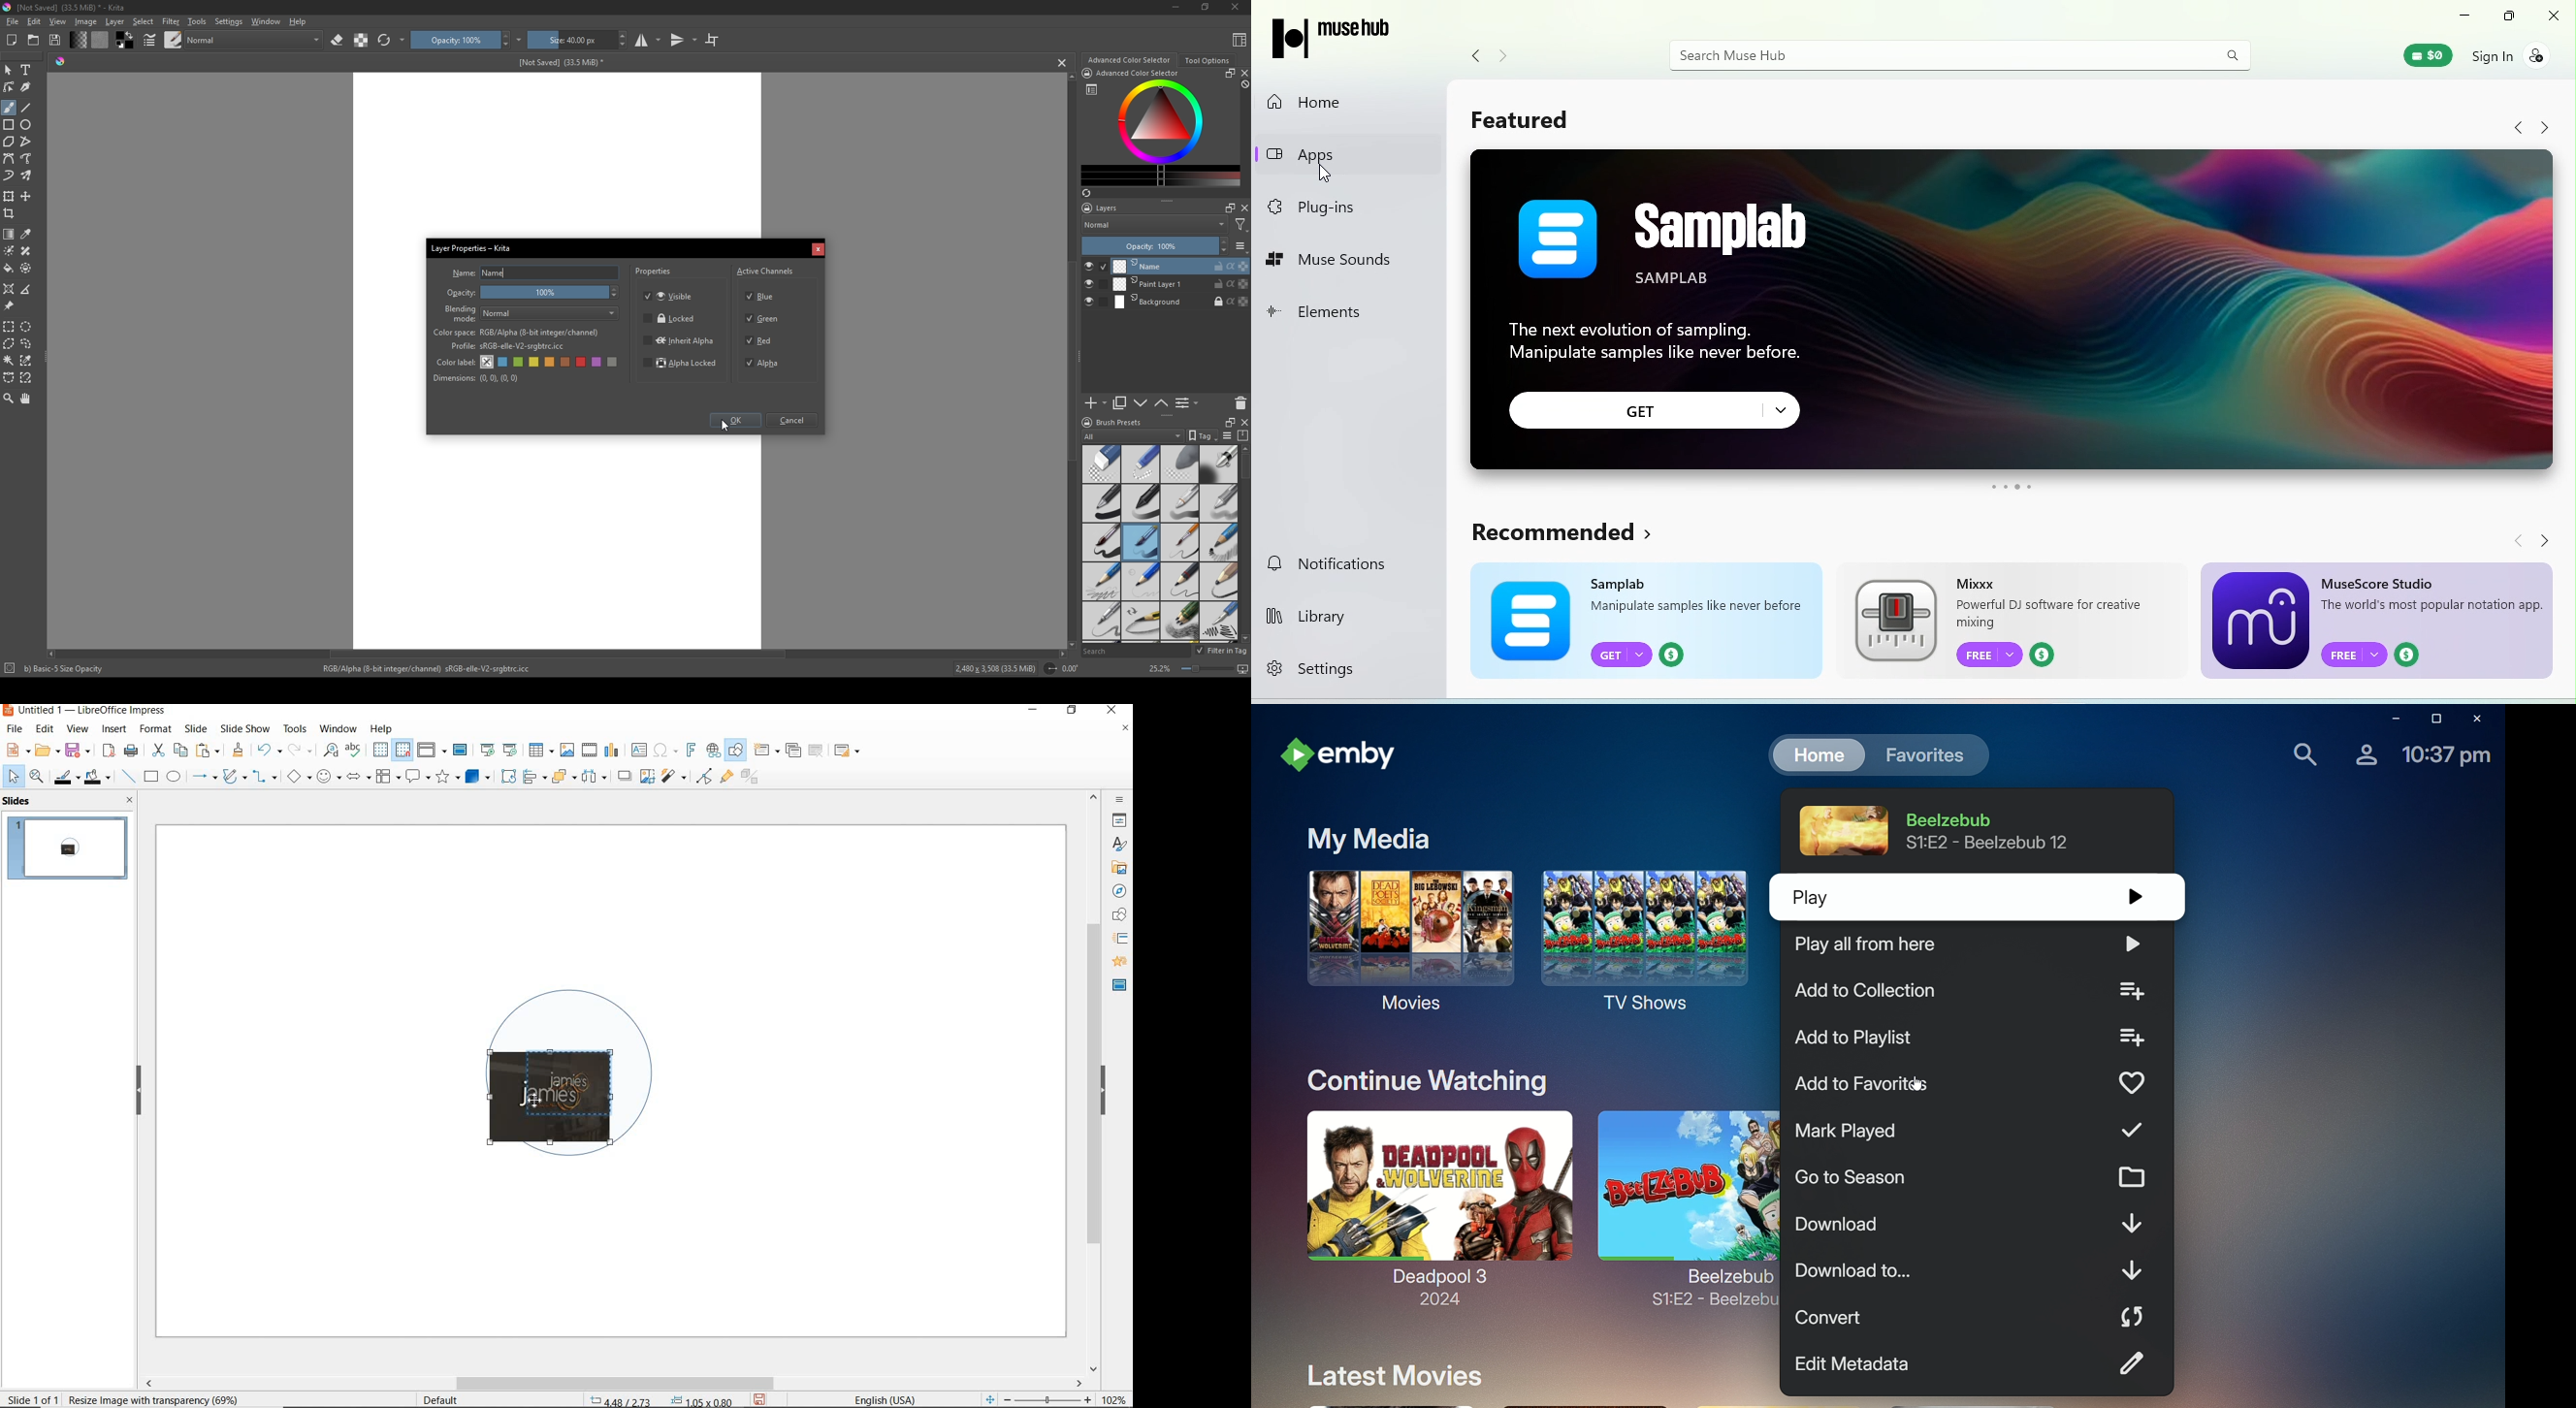 Image resolution: width=2576 pixels, height=1428 pixels. Describe the element at coordinates (508, 347) in the screenshot. I see `Profile: sRGB-elle-V2-srgbtrc.icc` at that location.